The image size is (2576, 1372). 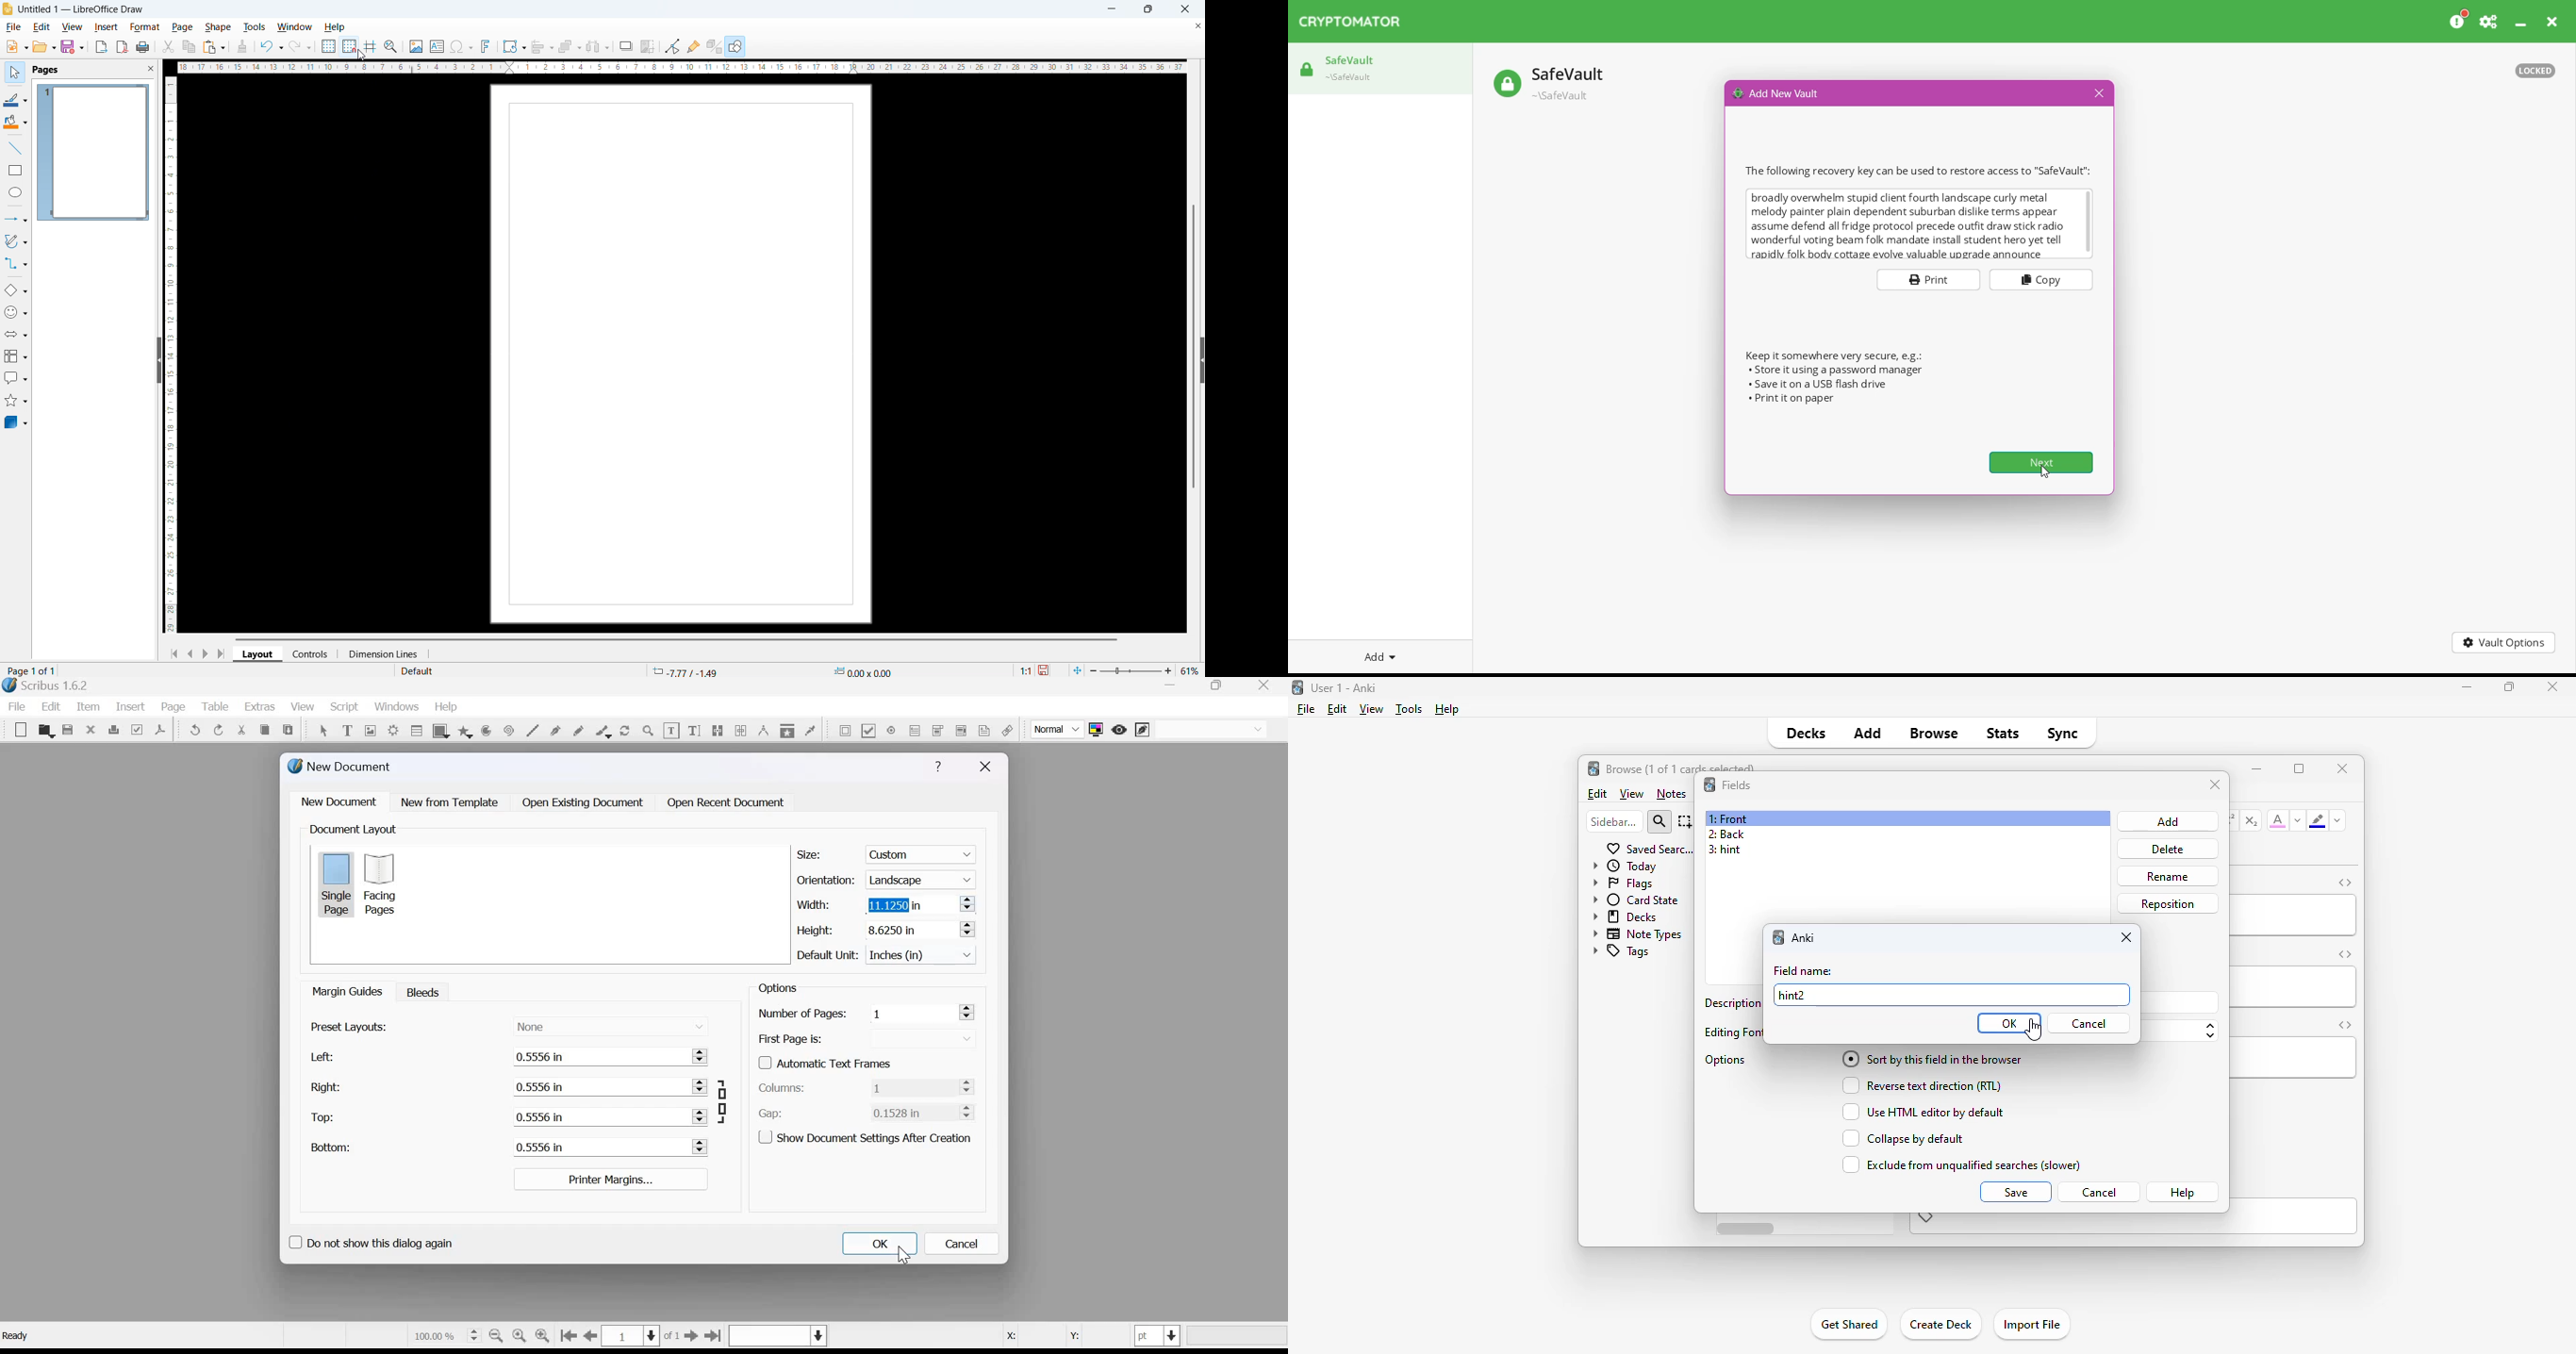 I want to click on Scribus 1.6.2 - [Document-1], so click(x=48, y=686).